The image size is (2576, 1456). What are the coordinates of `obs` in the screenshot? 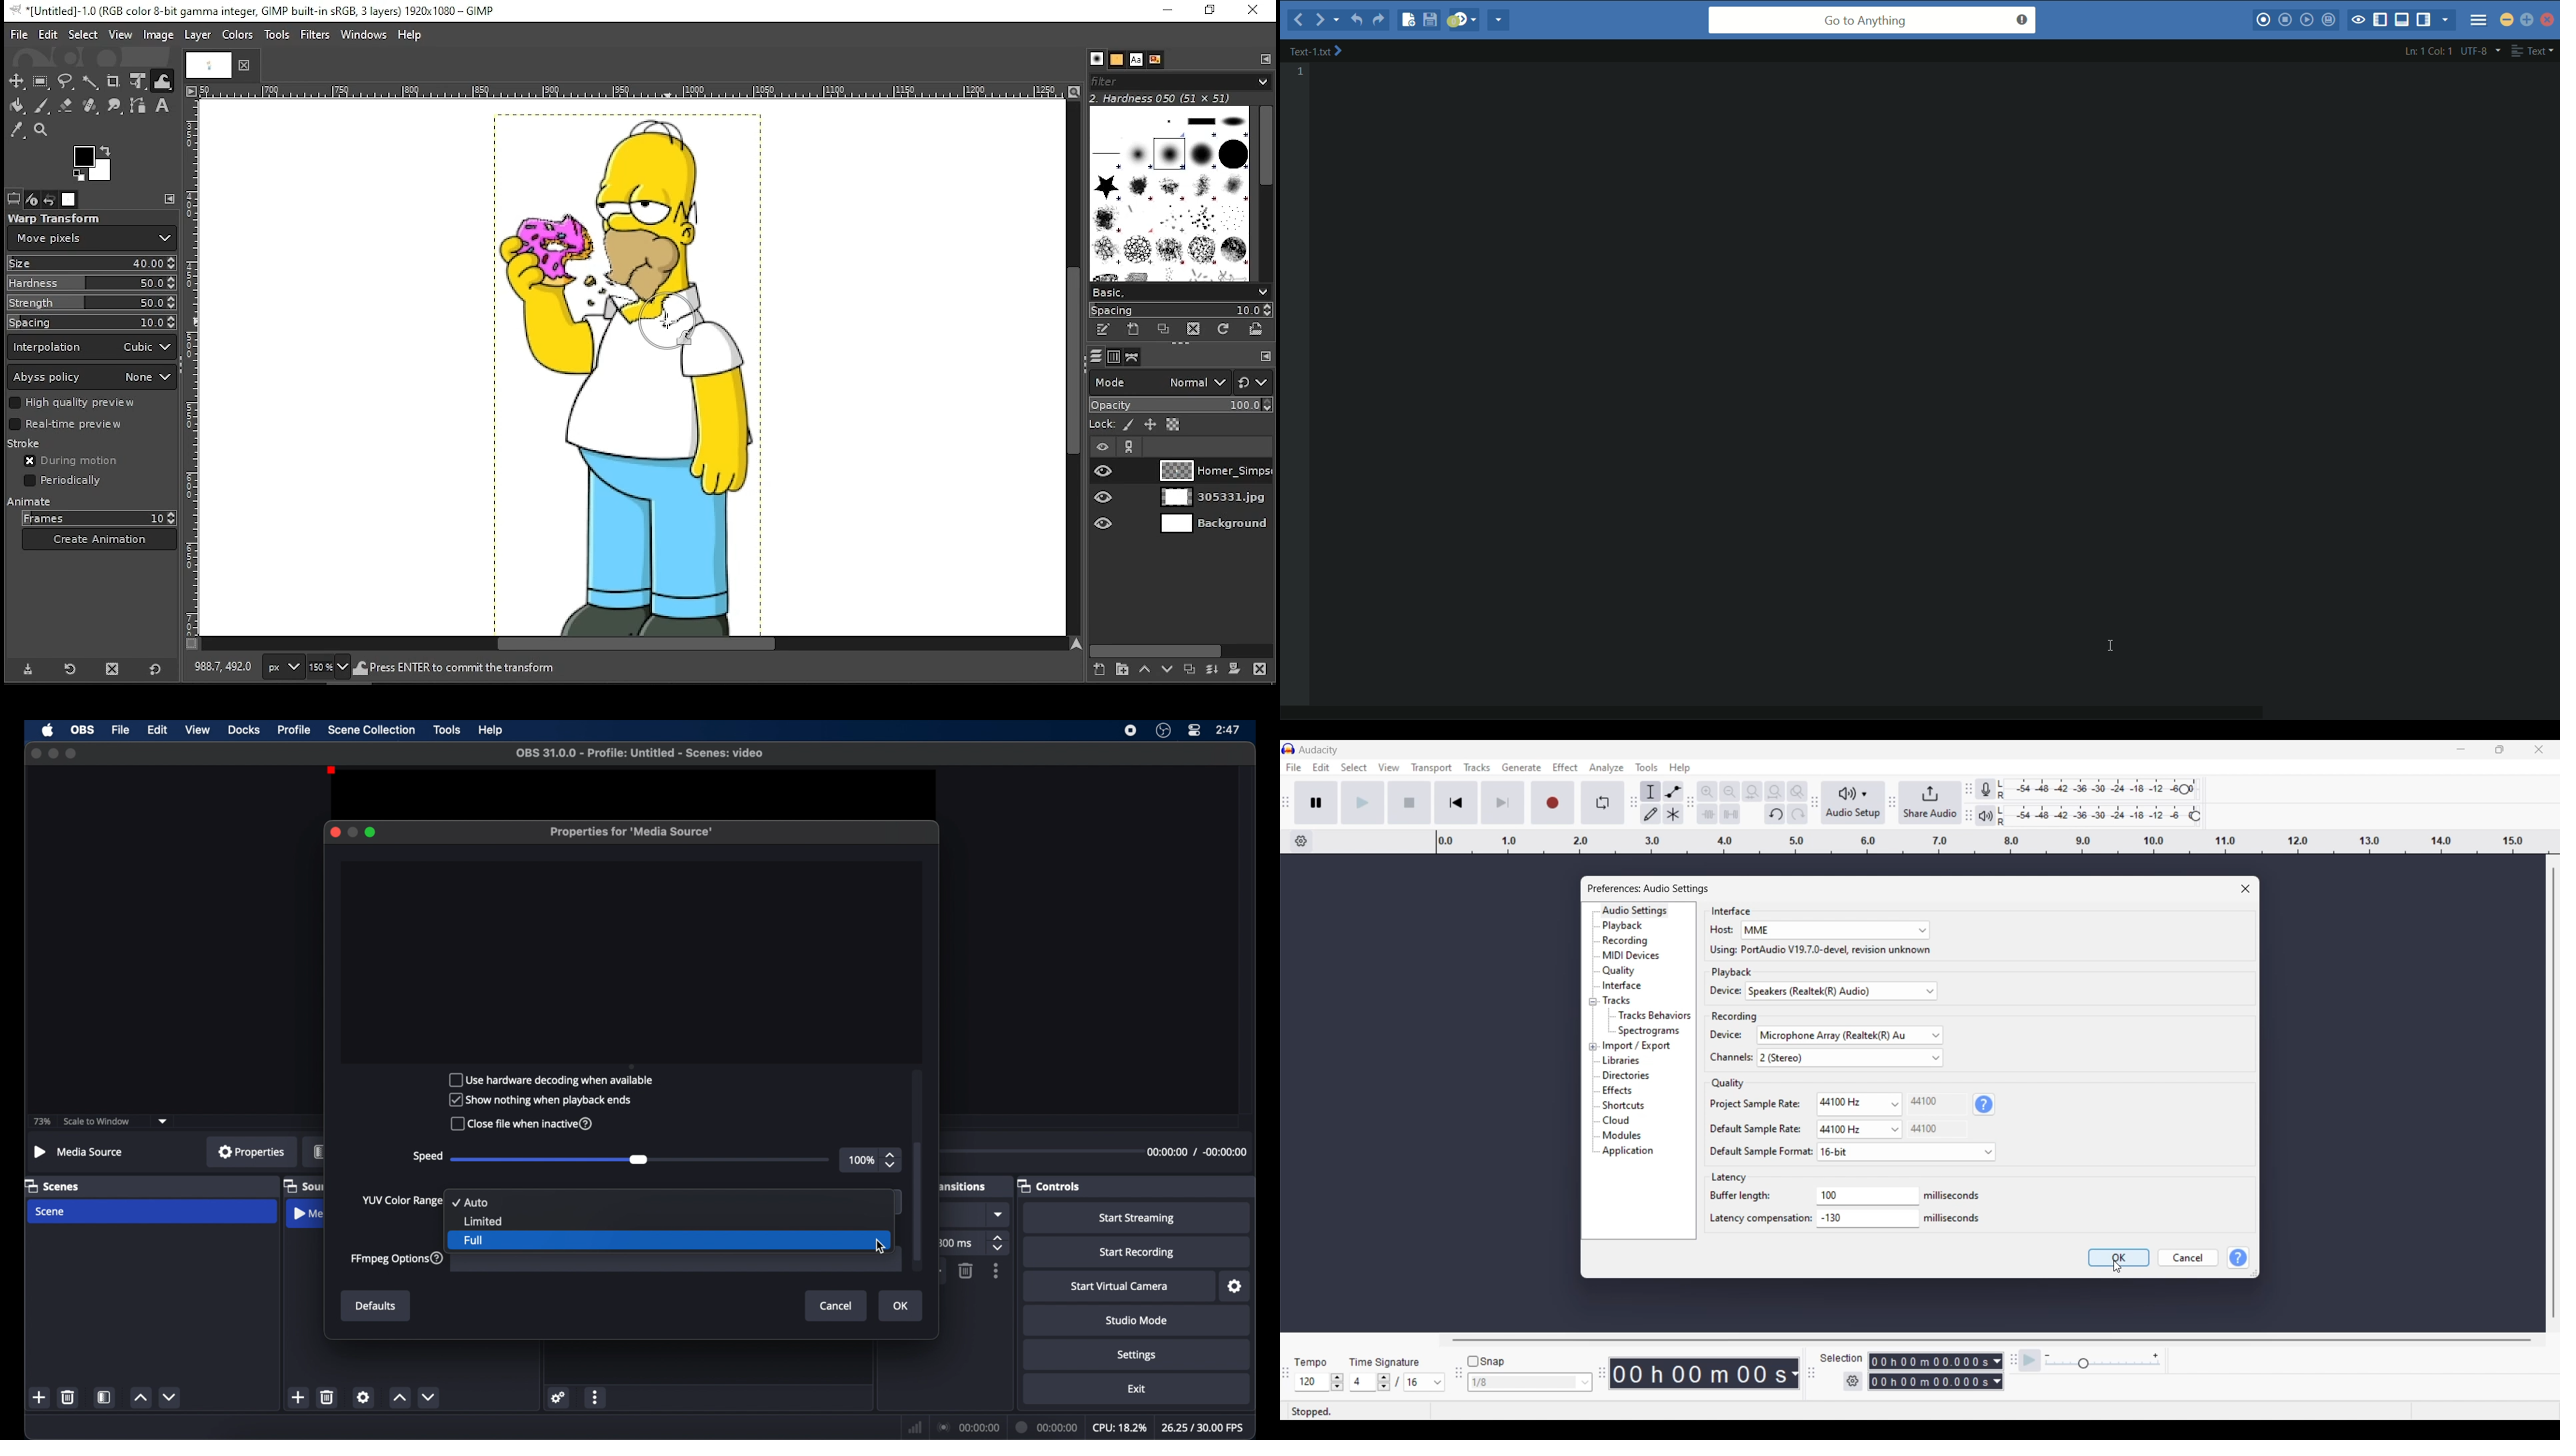 It's located at (83, 730).